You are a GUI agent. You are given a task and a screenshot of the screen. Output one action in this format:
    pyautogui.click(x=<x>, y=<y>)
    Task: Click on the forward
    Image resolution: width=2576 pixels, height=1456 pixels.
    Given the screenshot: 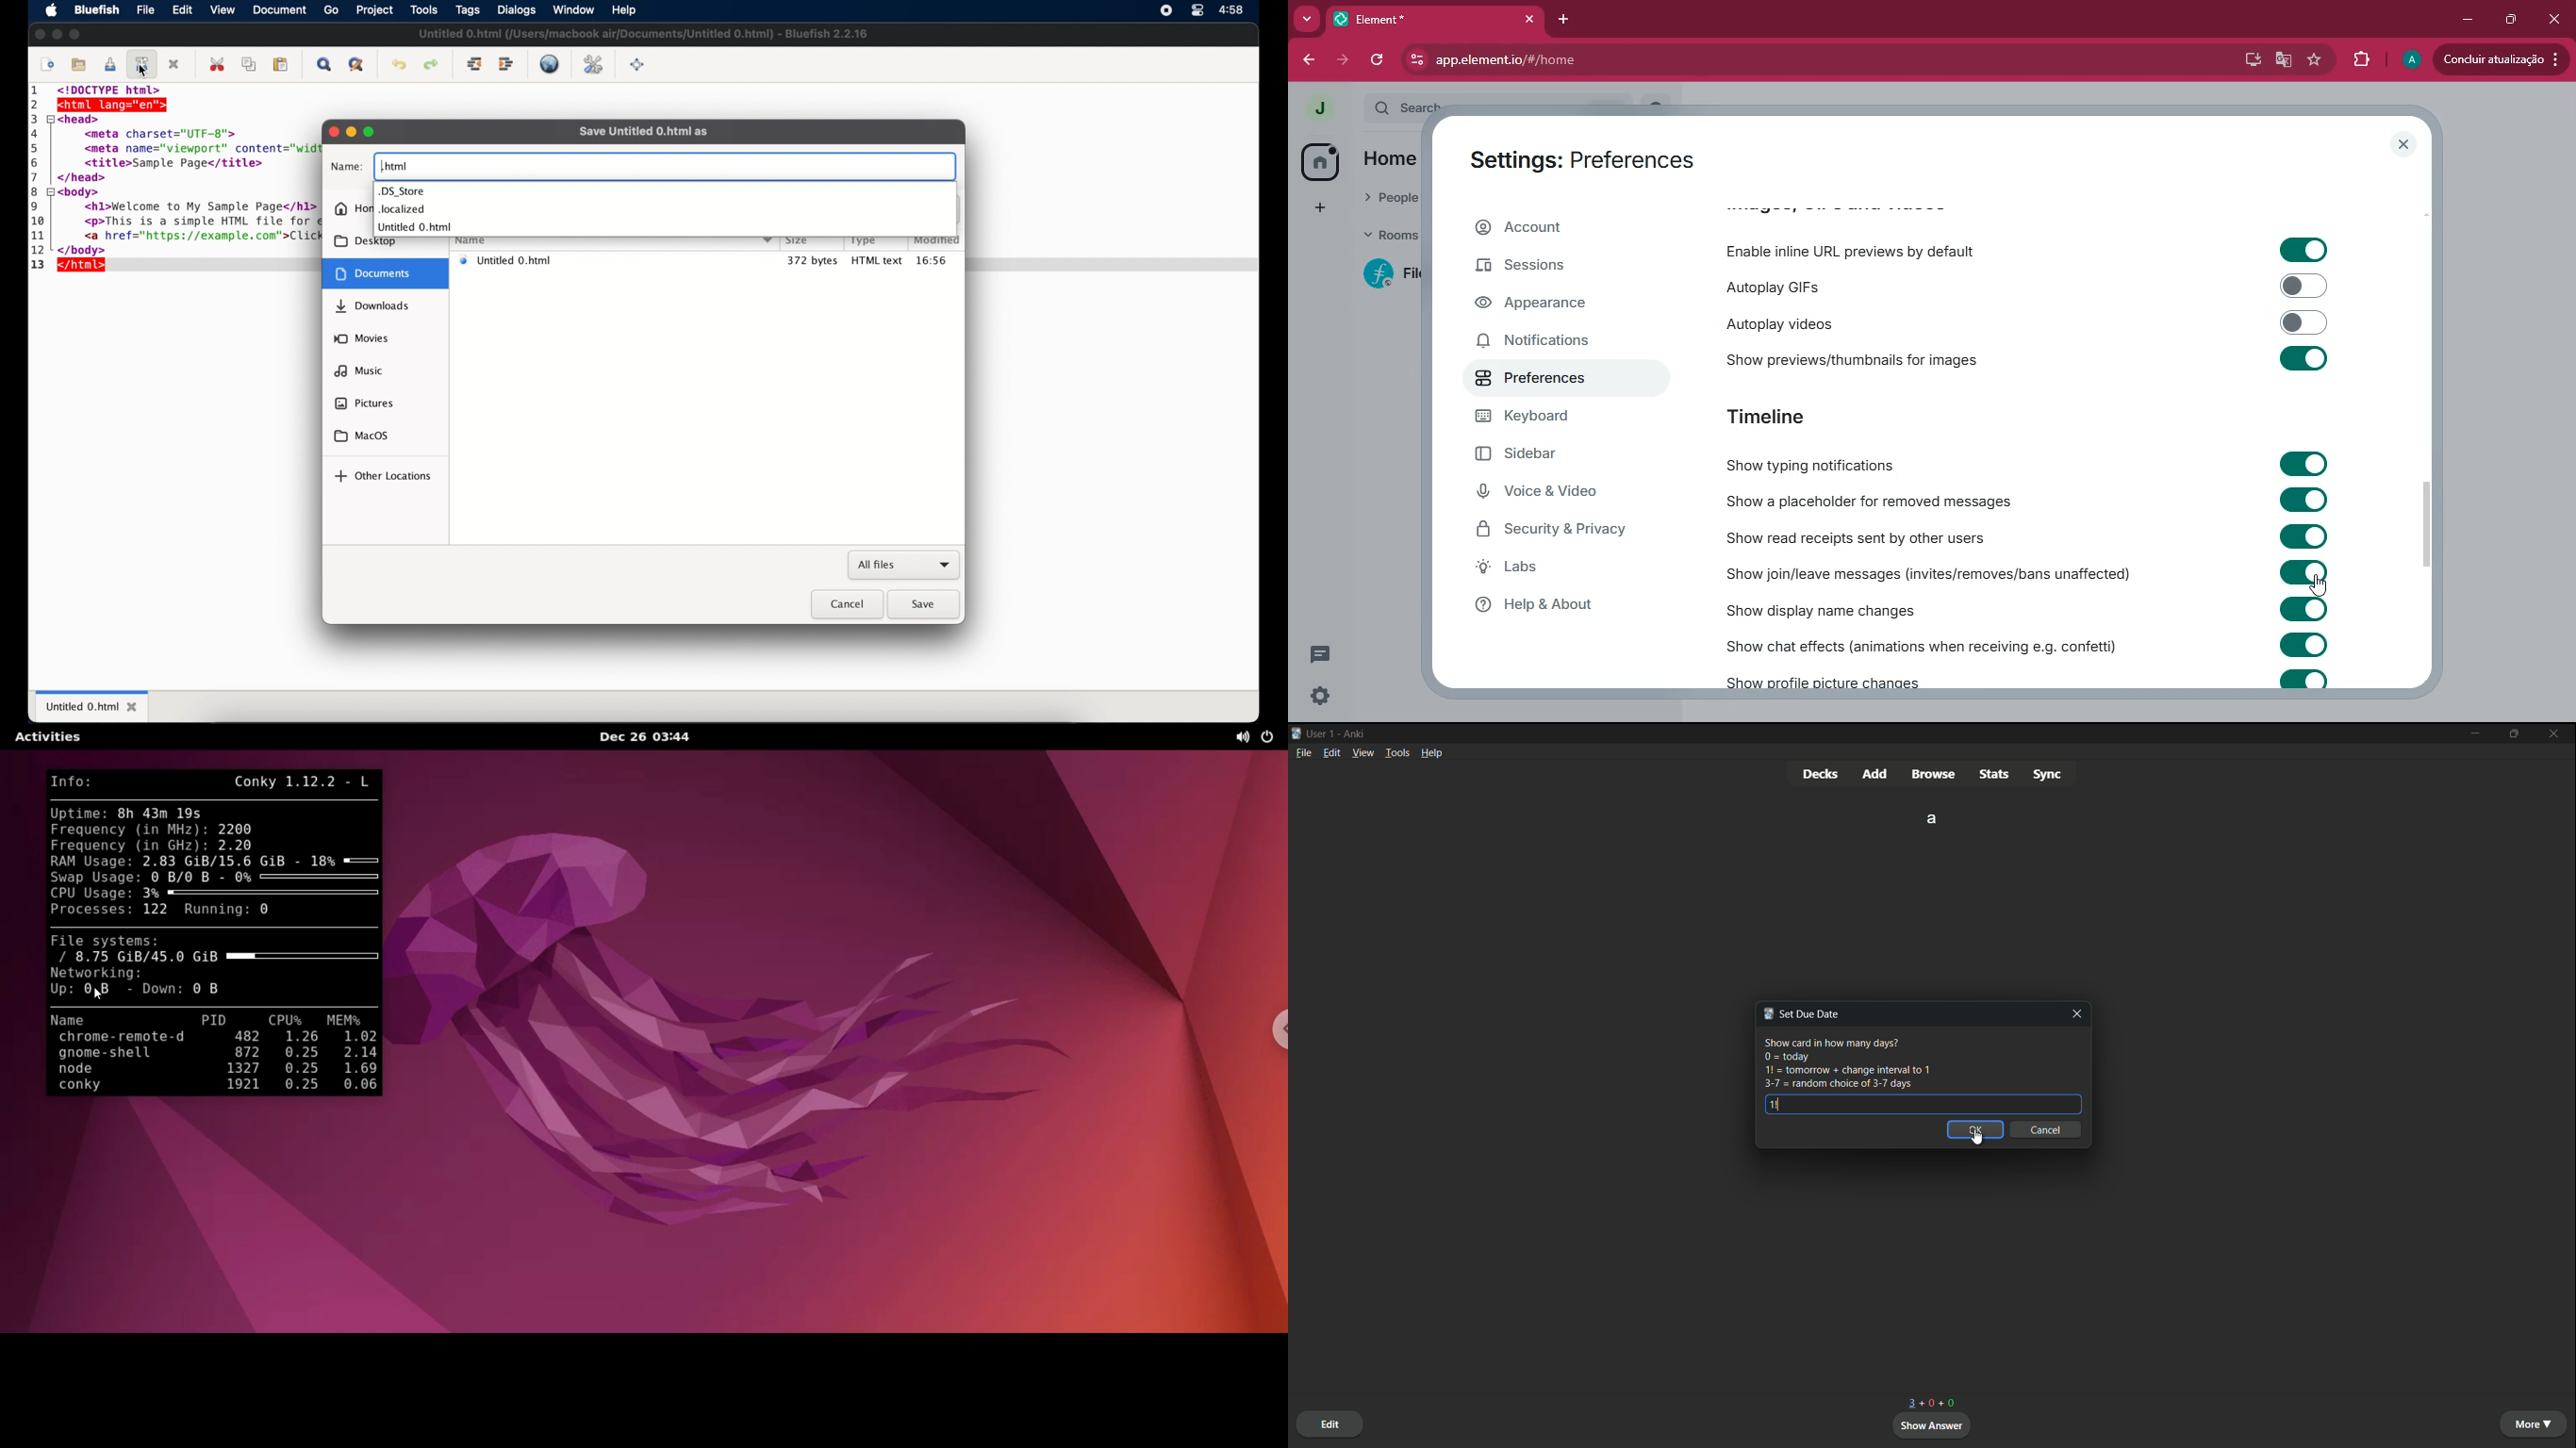 What is the action you would take?
    pyautogui.click(x=1343, y=63)
    